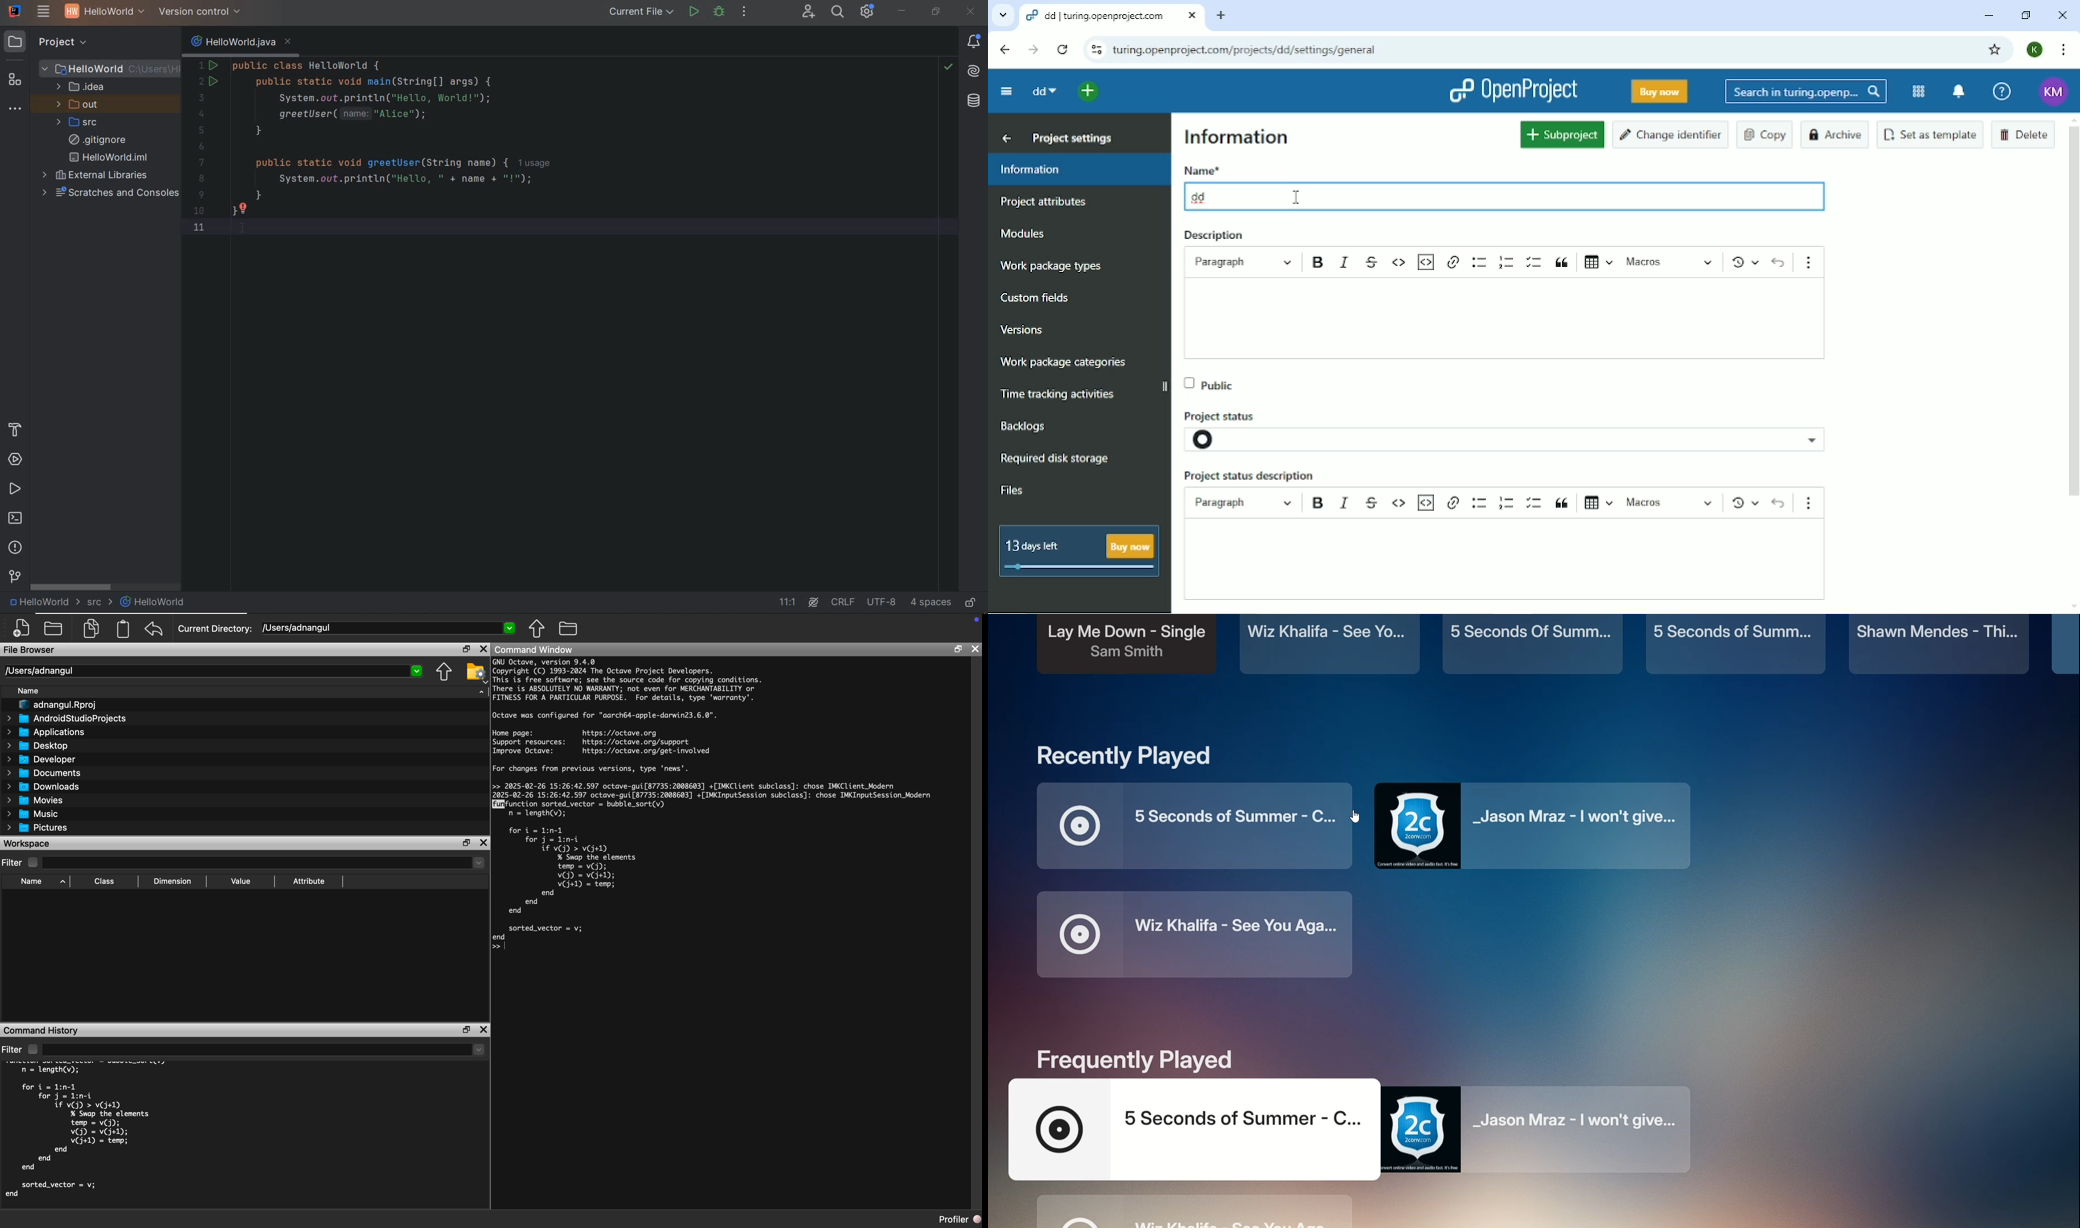 The width and height of the screenshot is (2100, 1232). I want to click on insert code snippet, so click(1427, 501).